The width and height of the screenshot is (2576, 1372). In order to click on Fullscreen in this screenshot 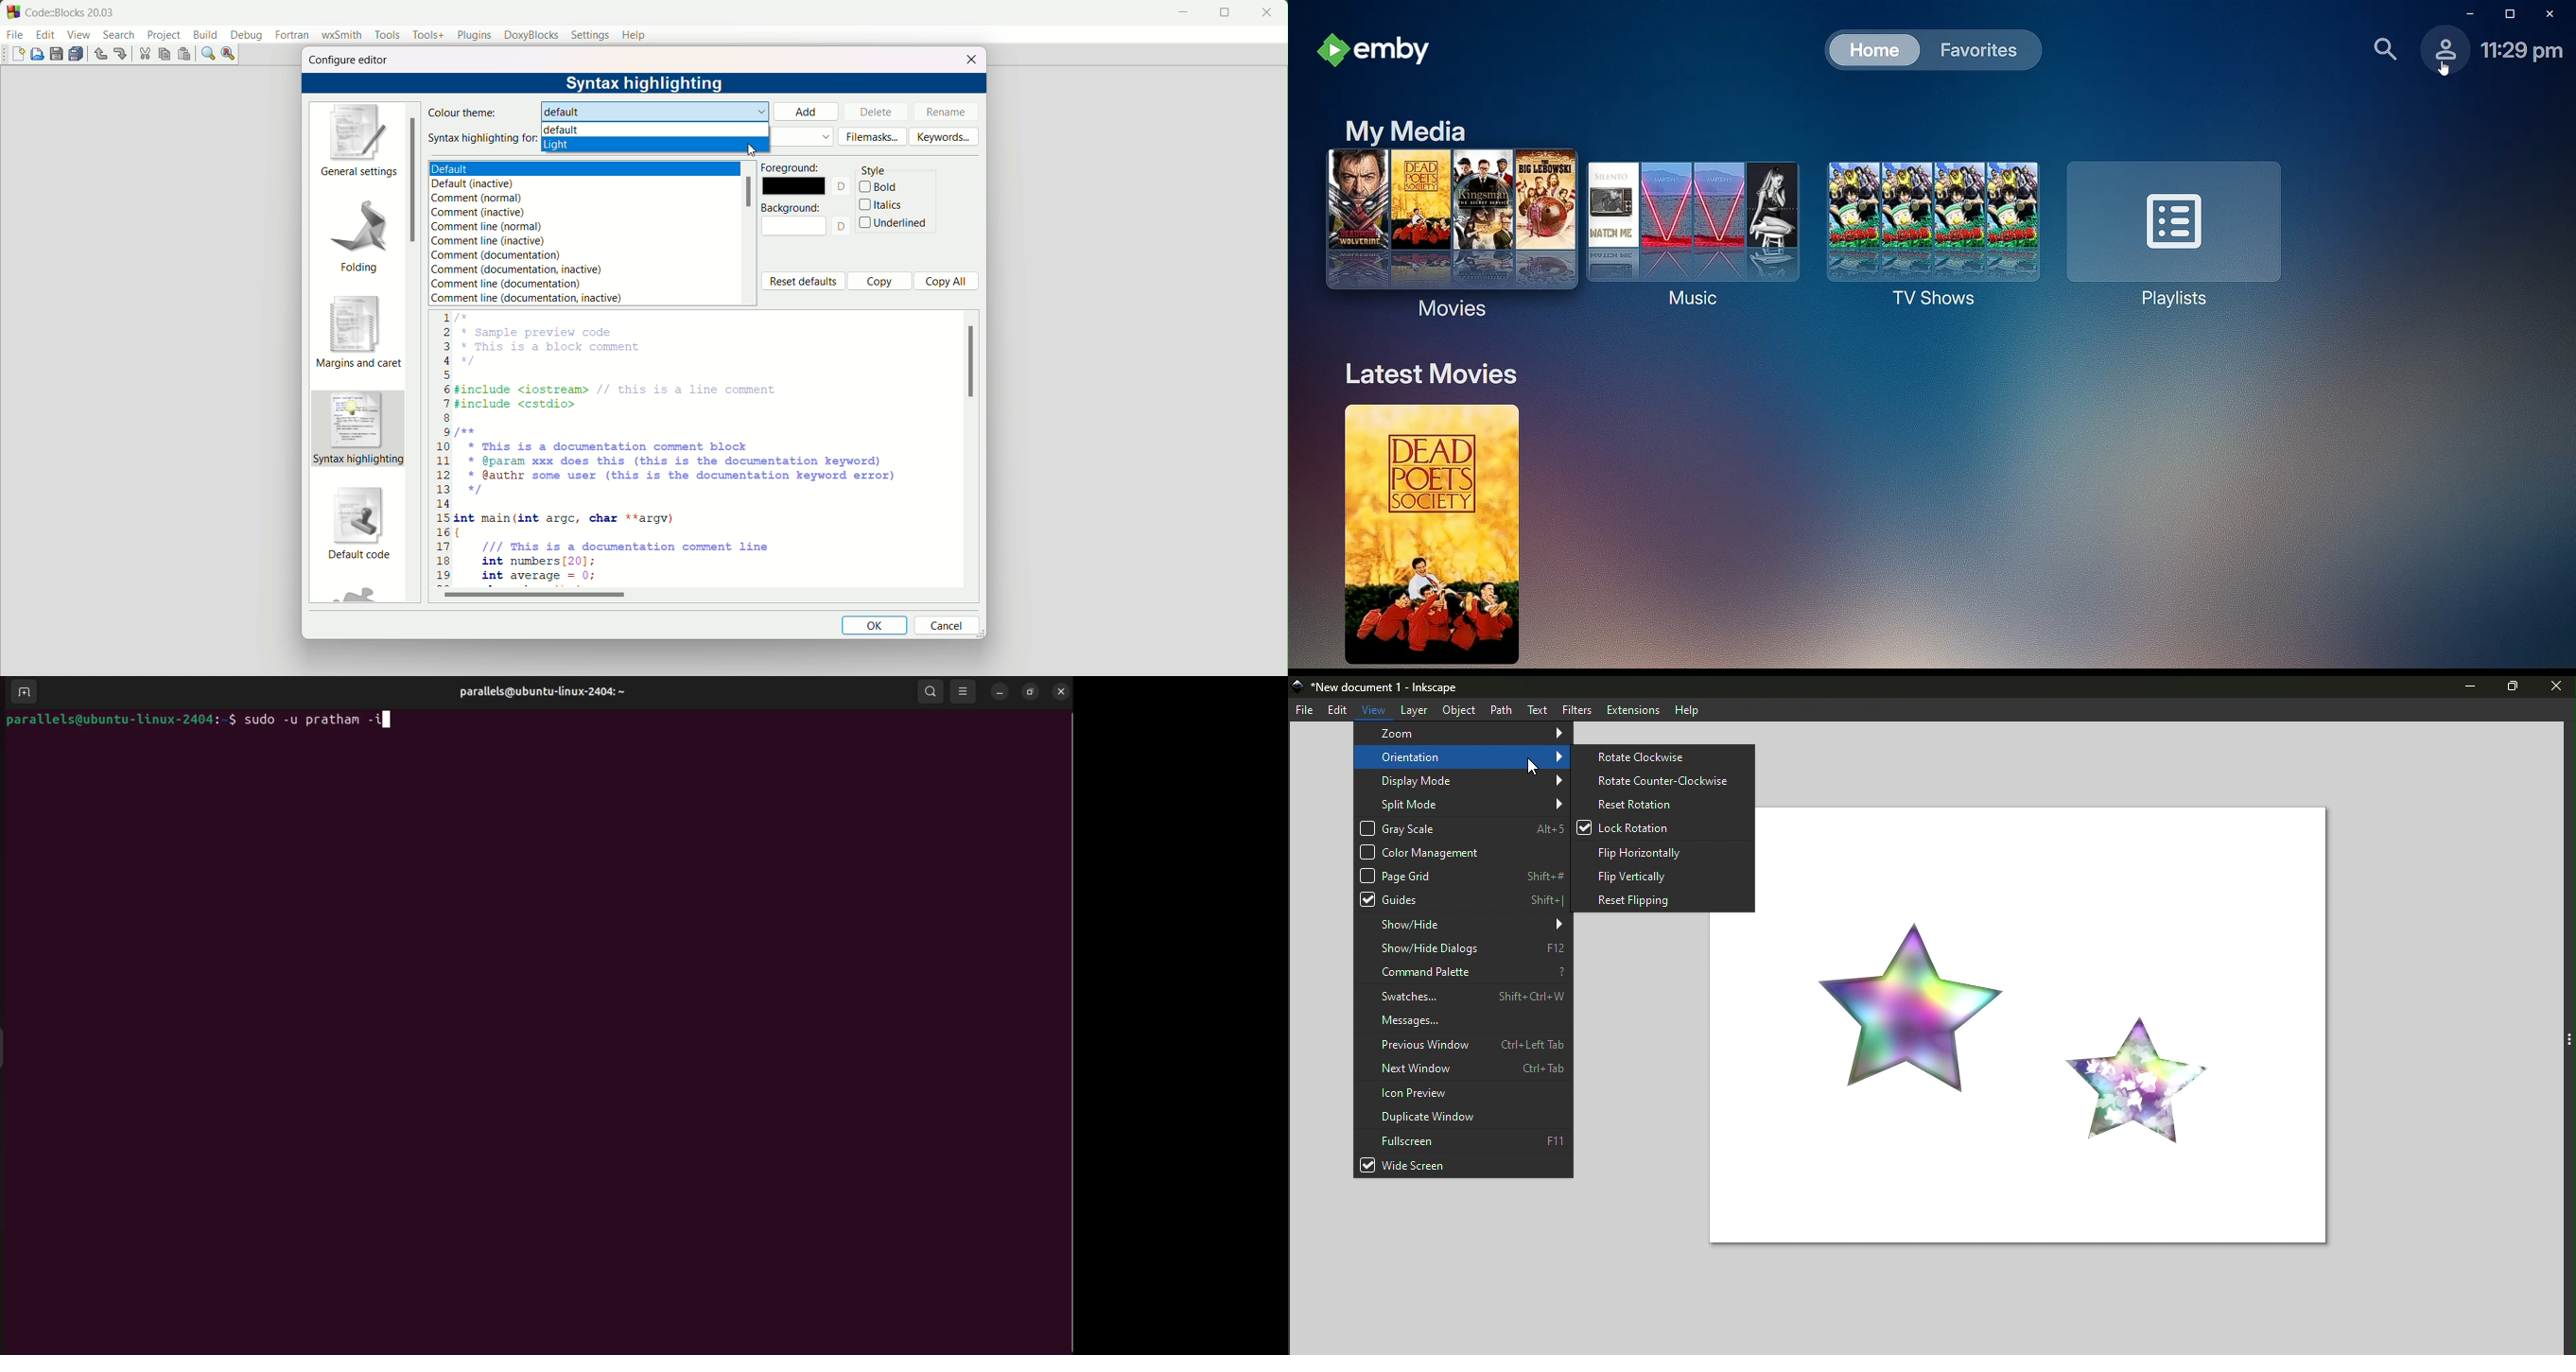, I will do `click(1463, 1139)`.